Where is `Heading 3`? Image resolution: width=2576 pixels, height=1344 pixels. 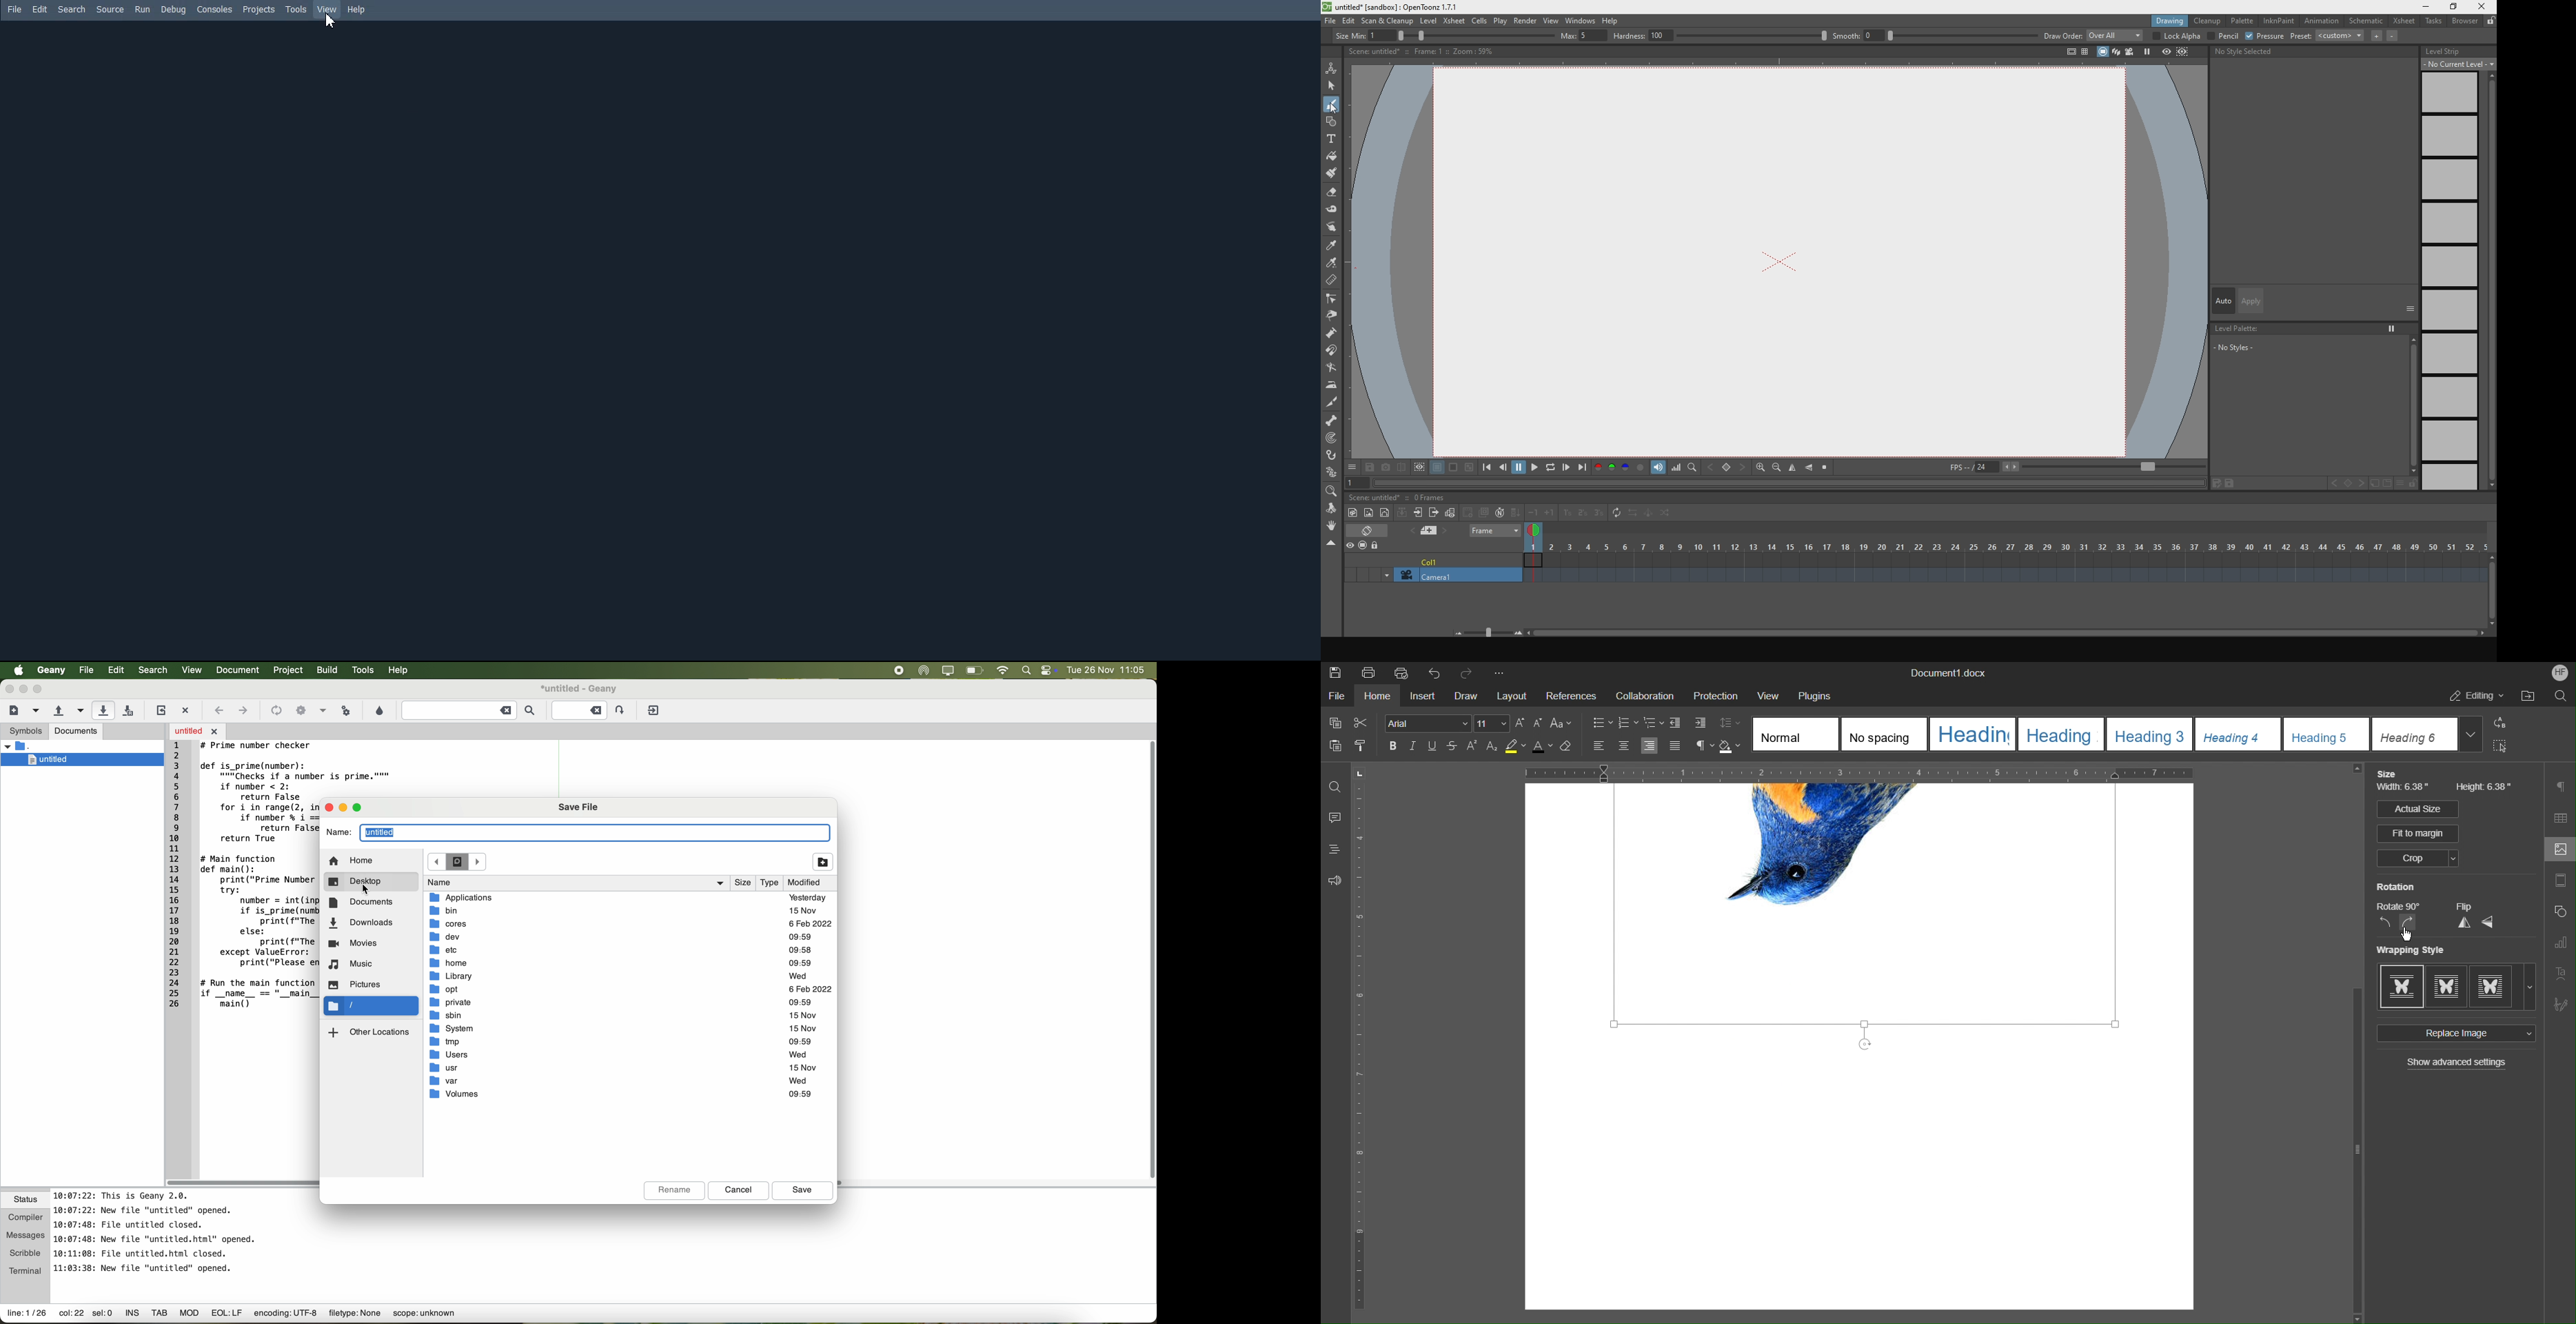 Heading 3 is located at coordinates (2151, 733).